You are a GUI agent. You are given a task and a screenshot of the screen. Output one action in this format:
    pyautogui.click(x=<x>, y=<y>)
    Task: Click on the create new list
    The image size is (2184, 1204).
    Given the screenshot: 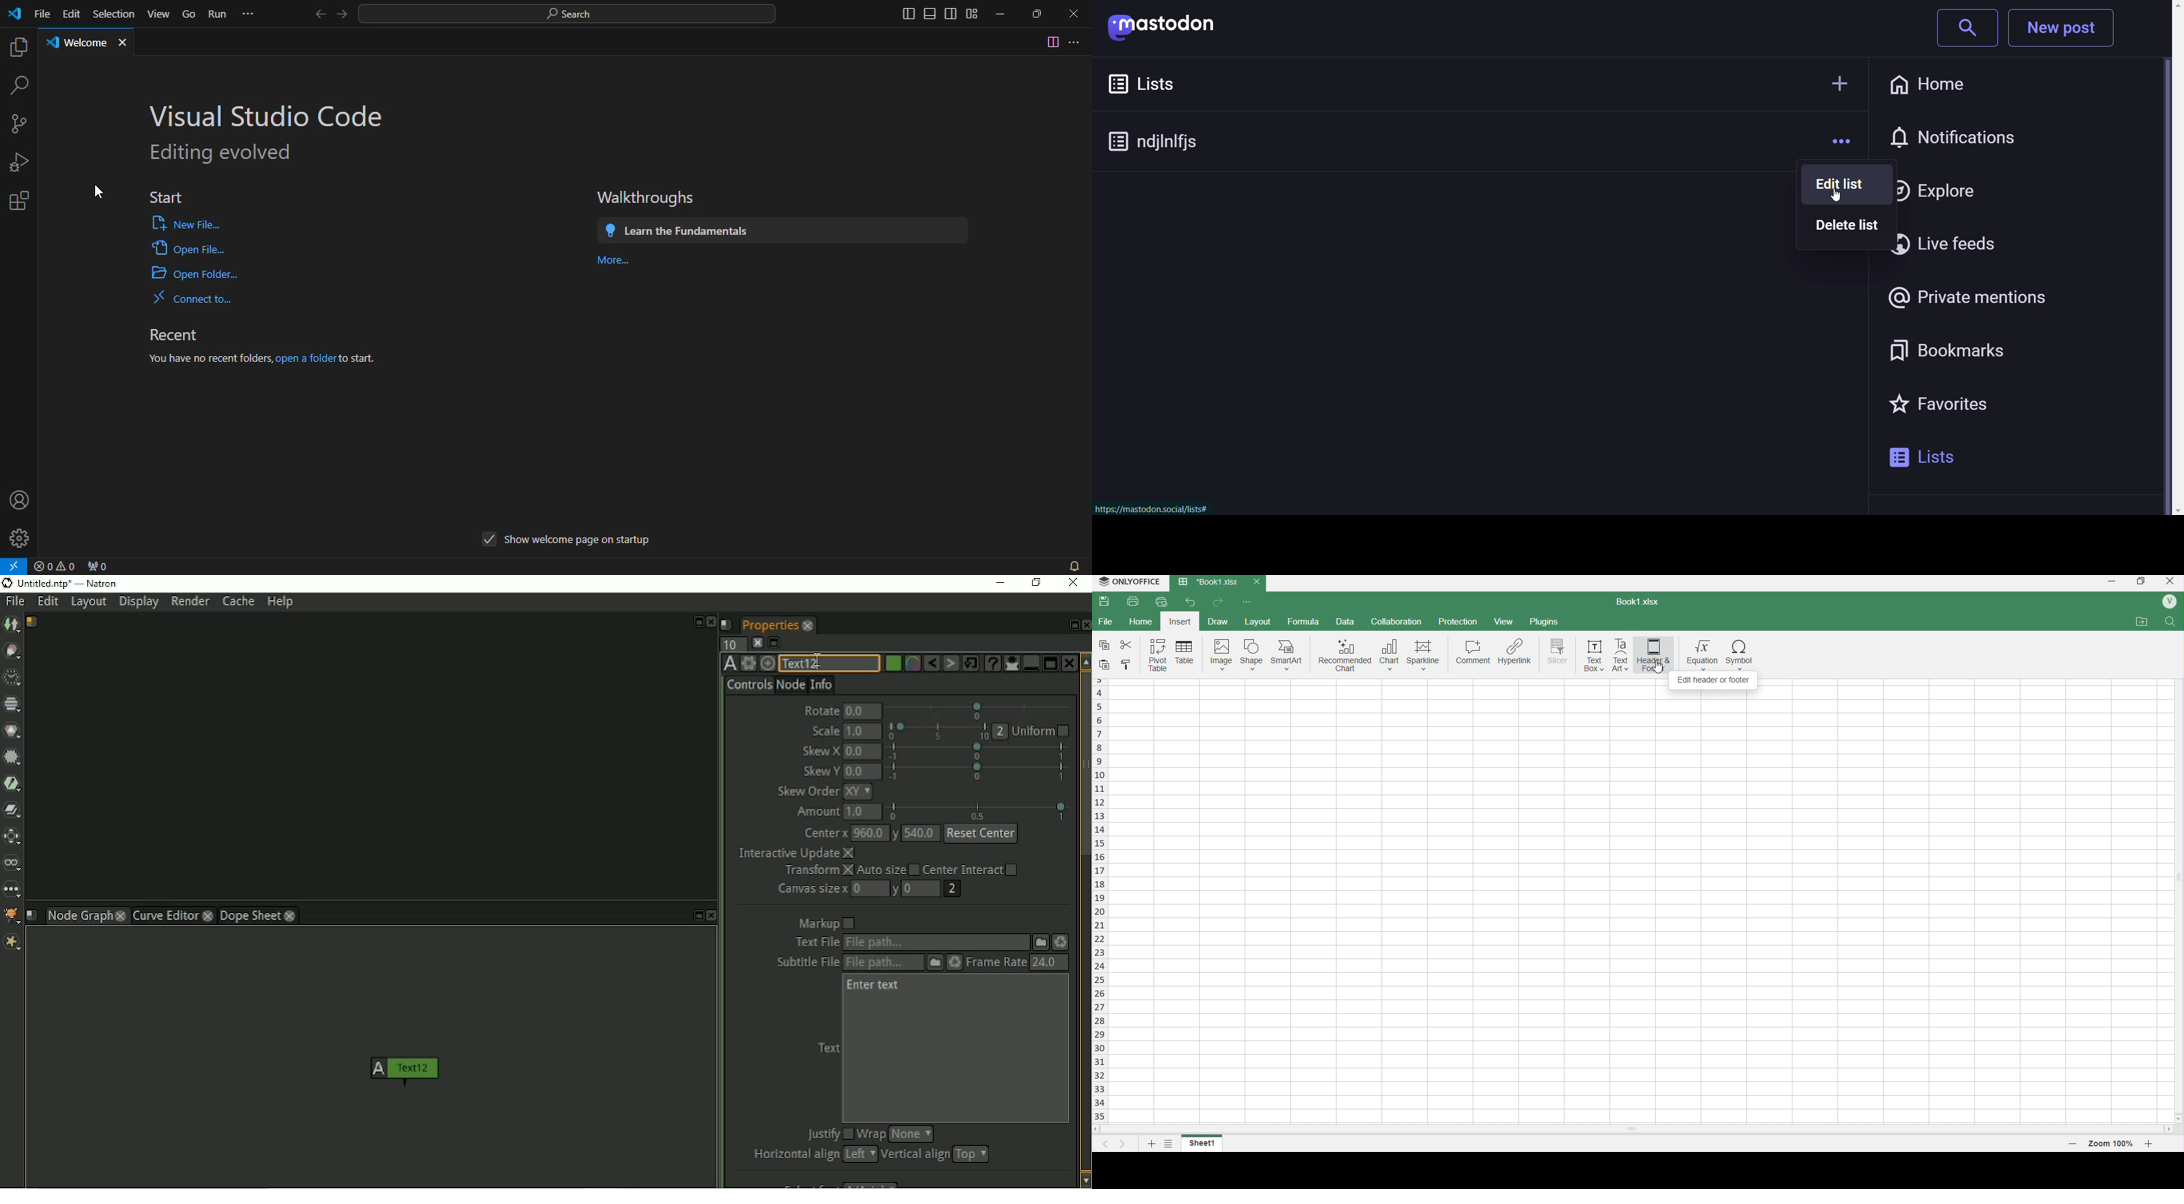 What is the action you would take?
    pyautogui.click(x=1833, y=85)
    